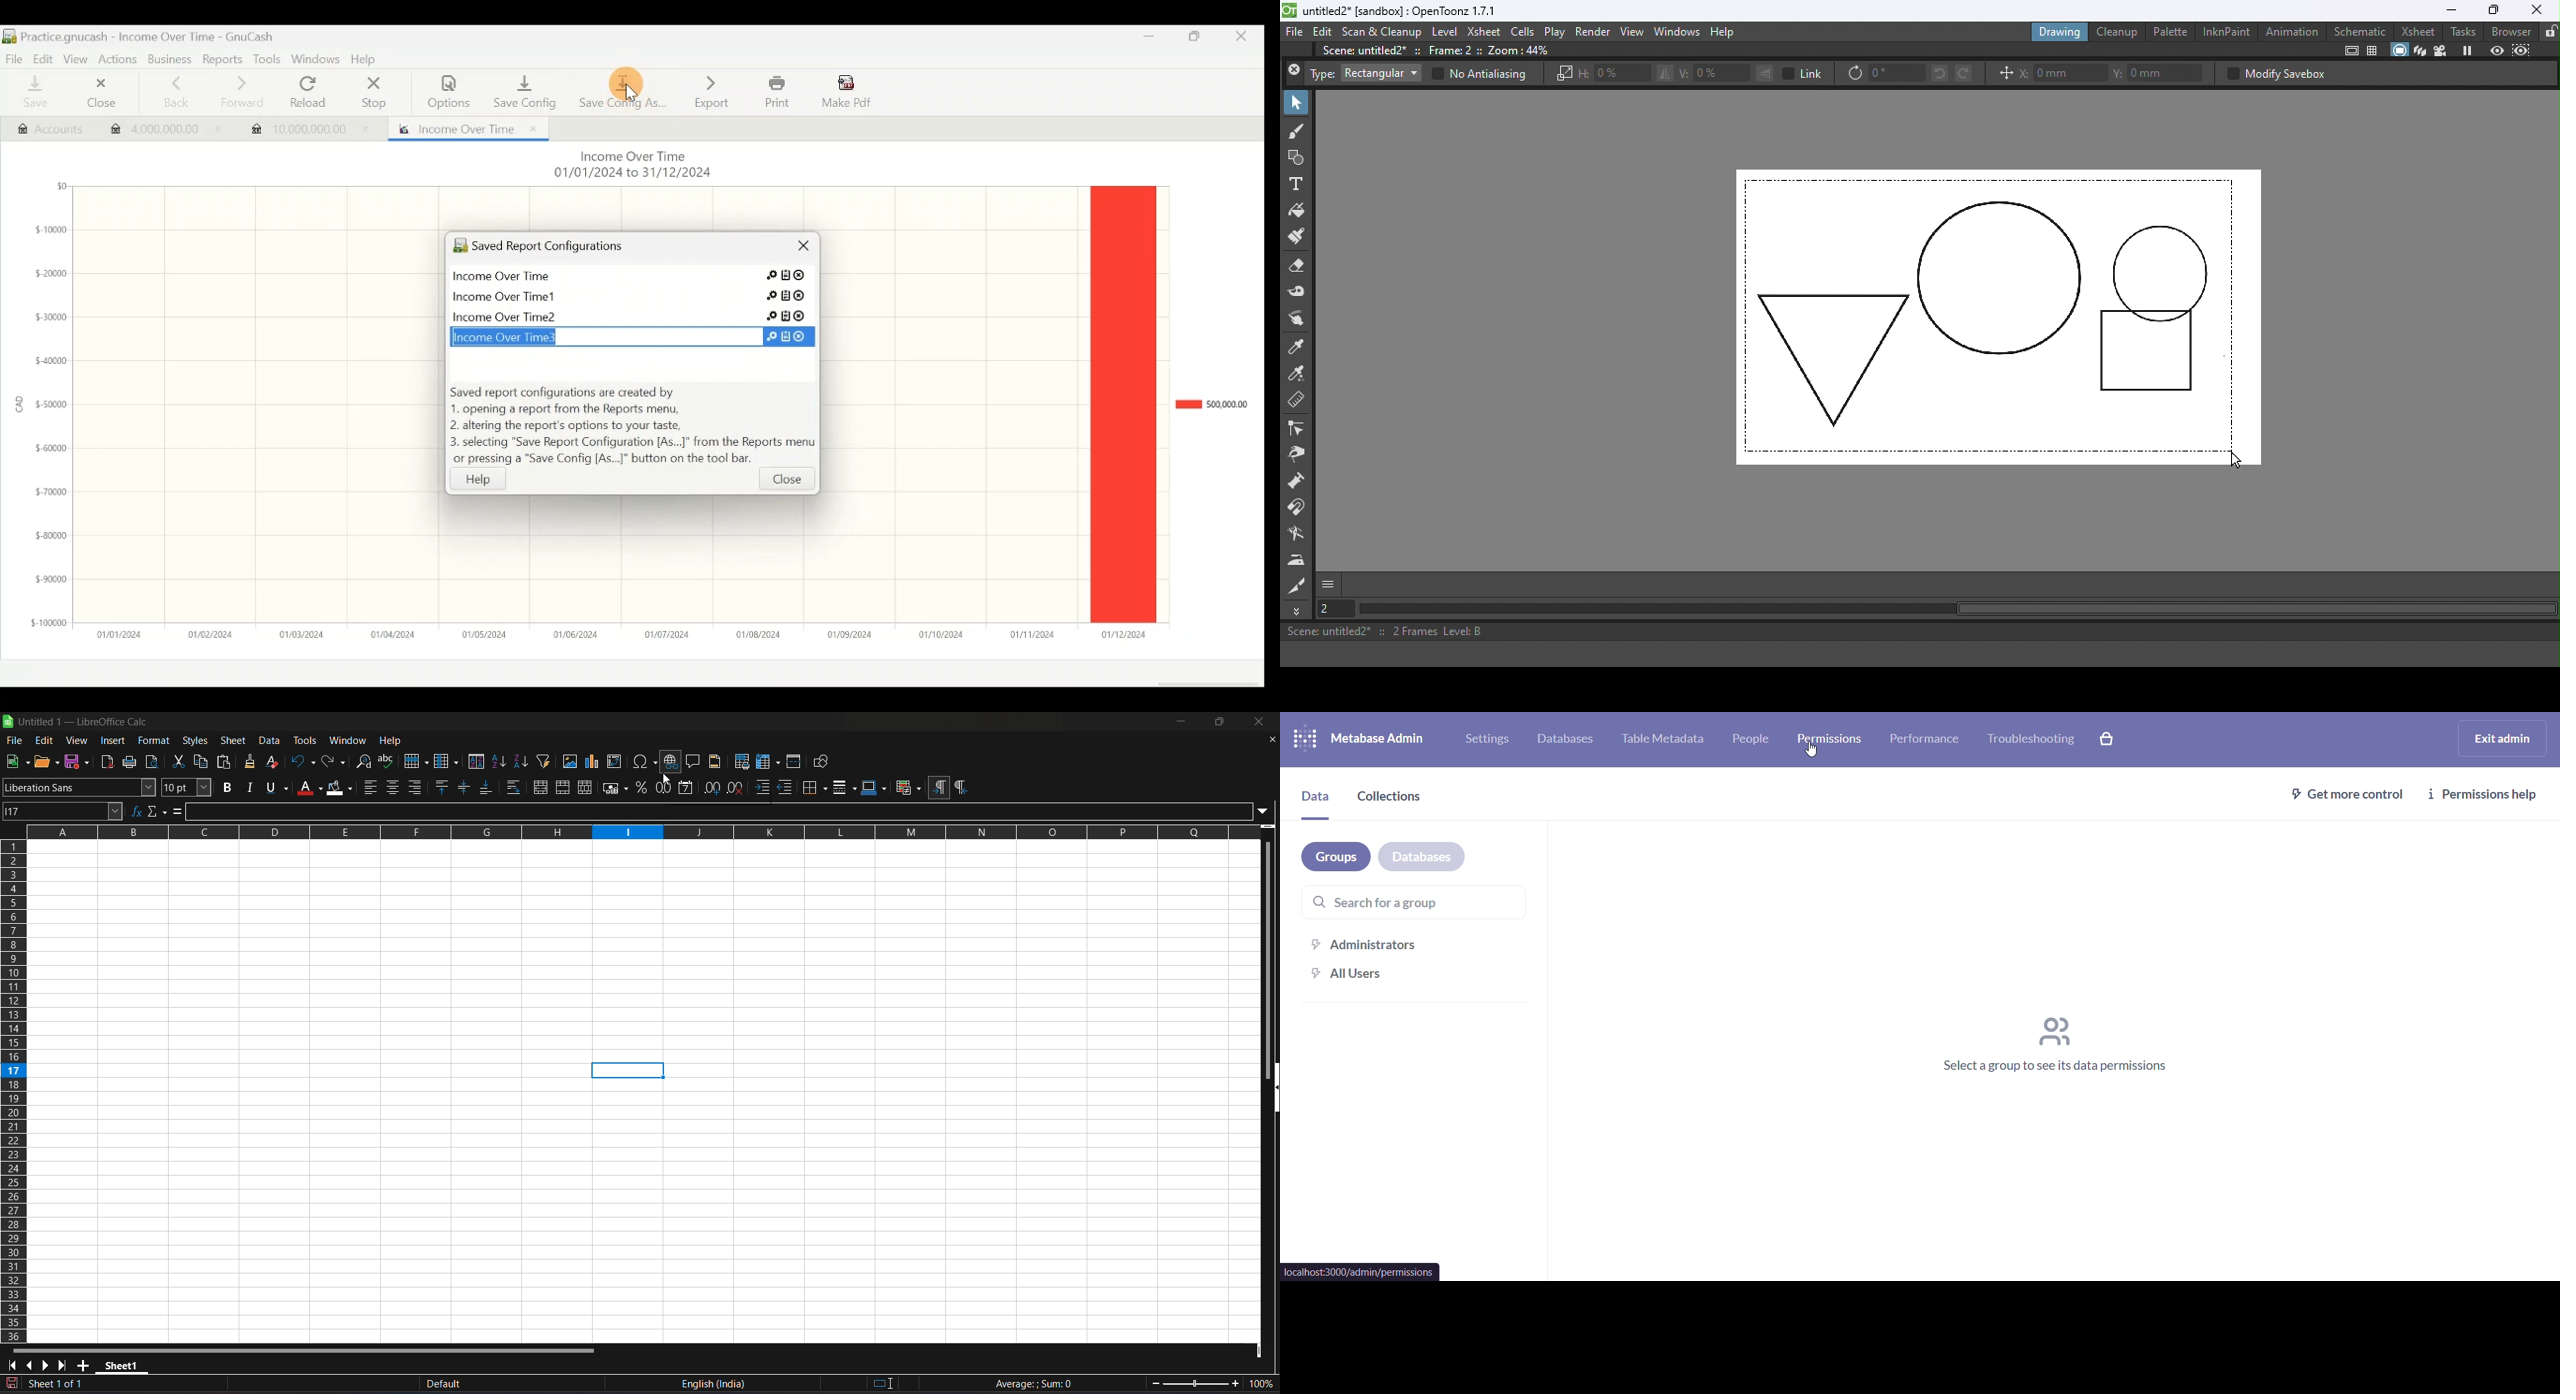 The height and width of the screenshot is (1400, 2576). Describe the element at coordinates (1524, 31) in the screenshot. I see `Cells` at that location.